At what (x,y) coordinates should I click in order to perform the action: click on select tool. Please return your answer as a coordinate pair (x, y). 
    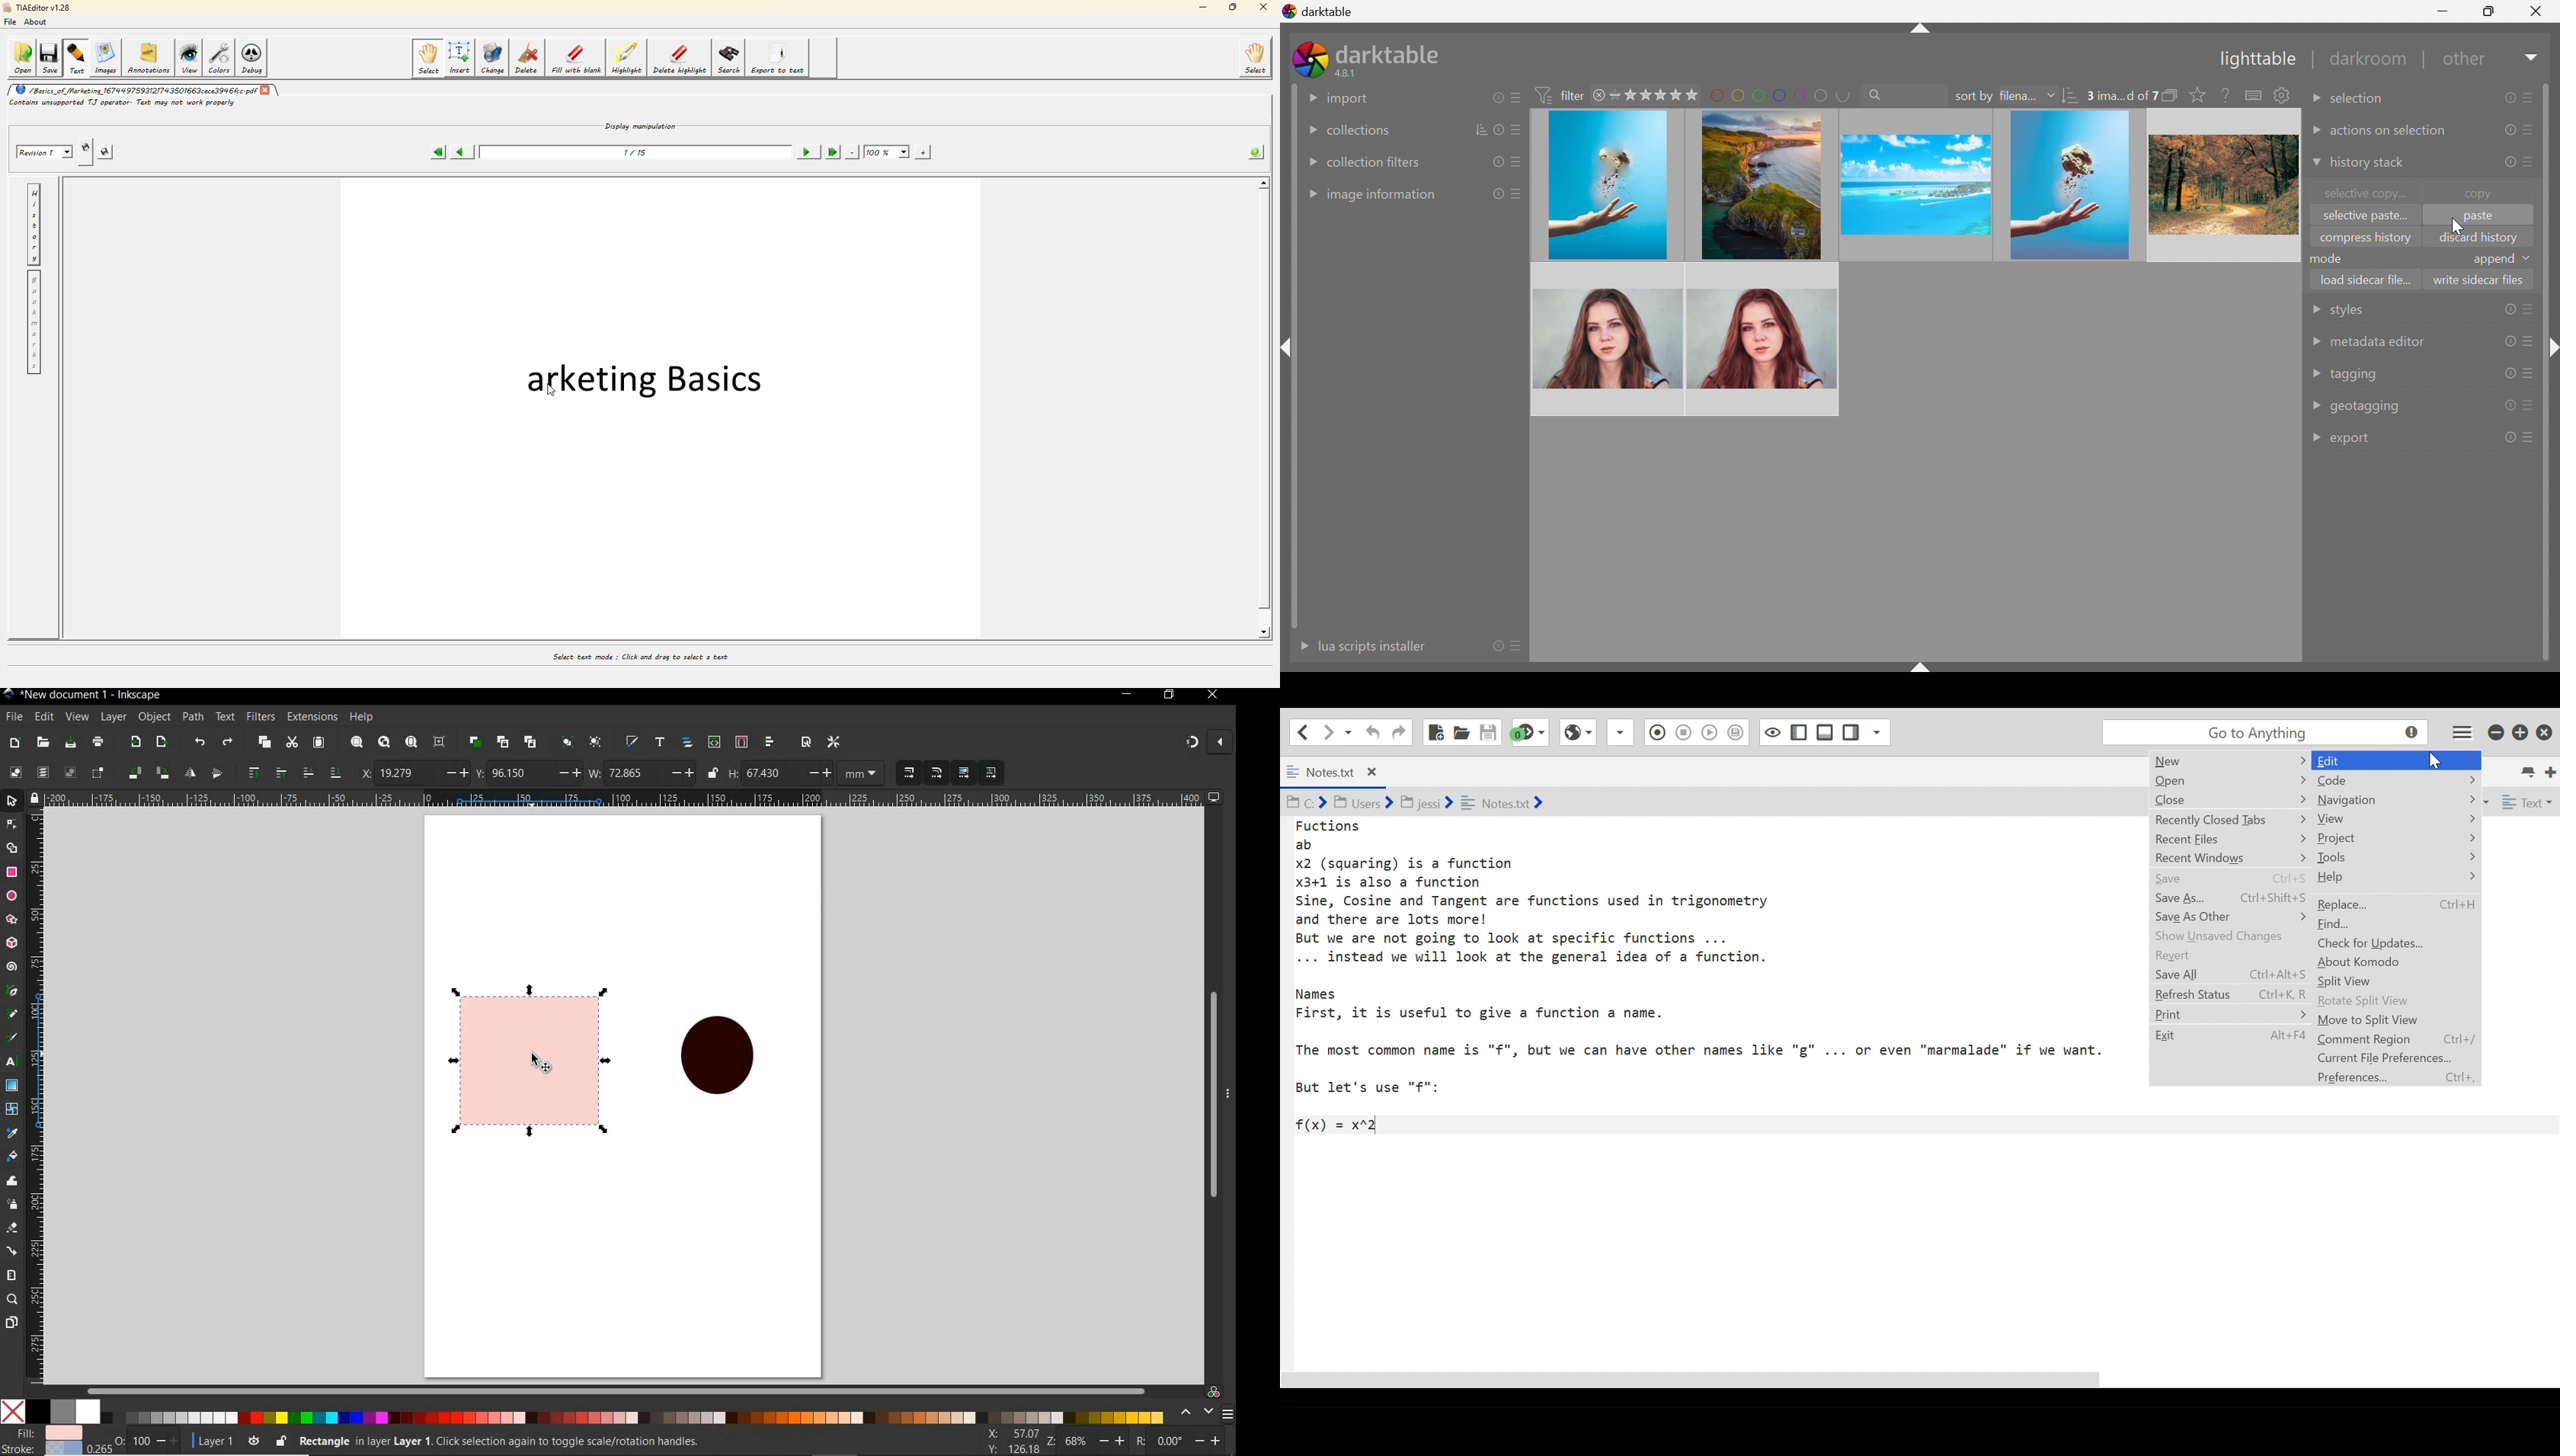
    Looking at the image, I should click on (13, 800).